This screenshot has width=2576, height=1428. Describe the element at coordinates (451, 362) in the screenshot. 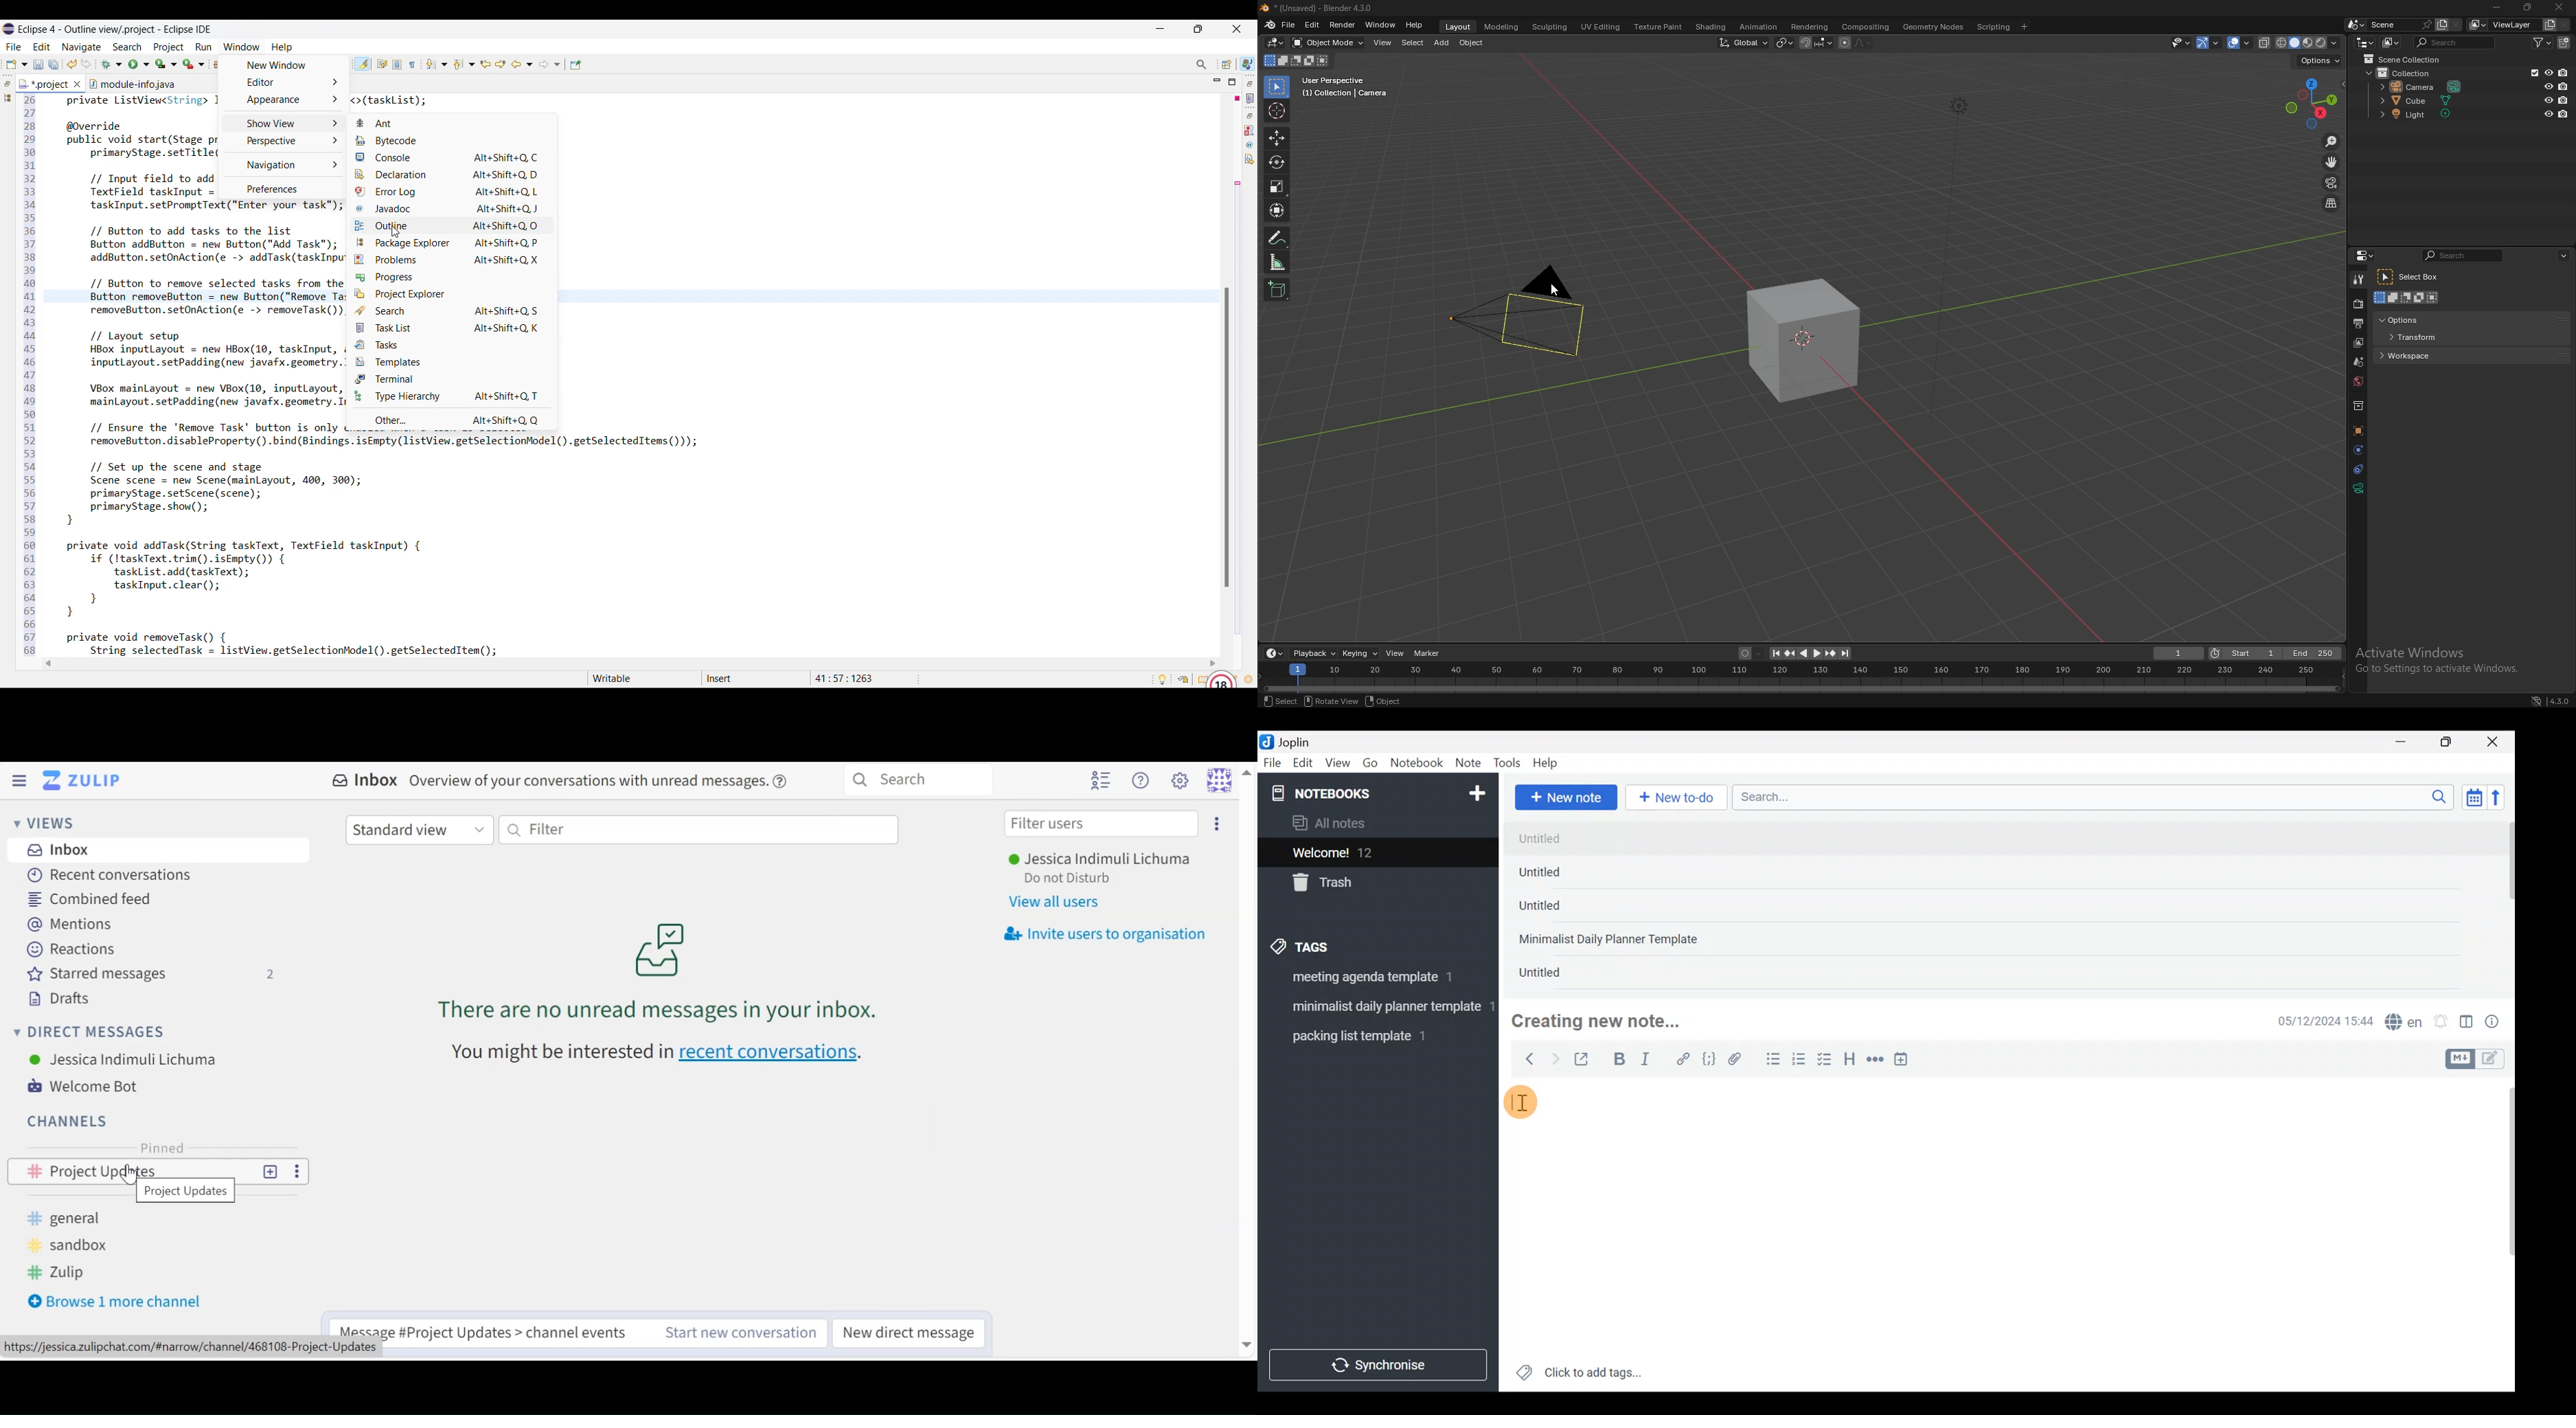

I see `Templates` at that location.